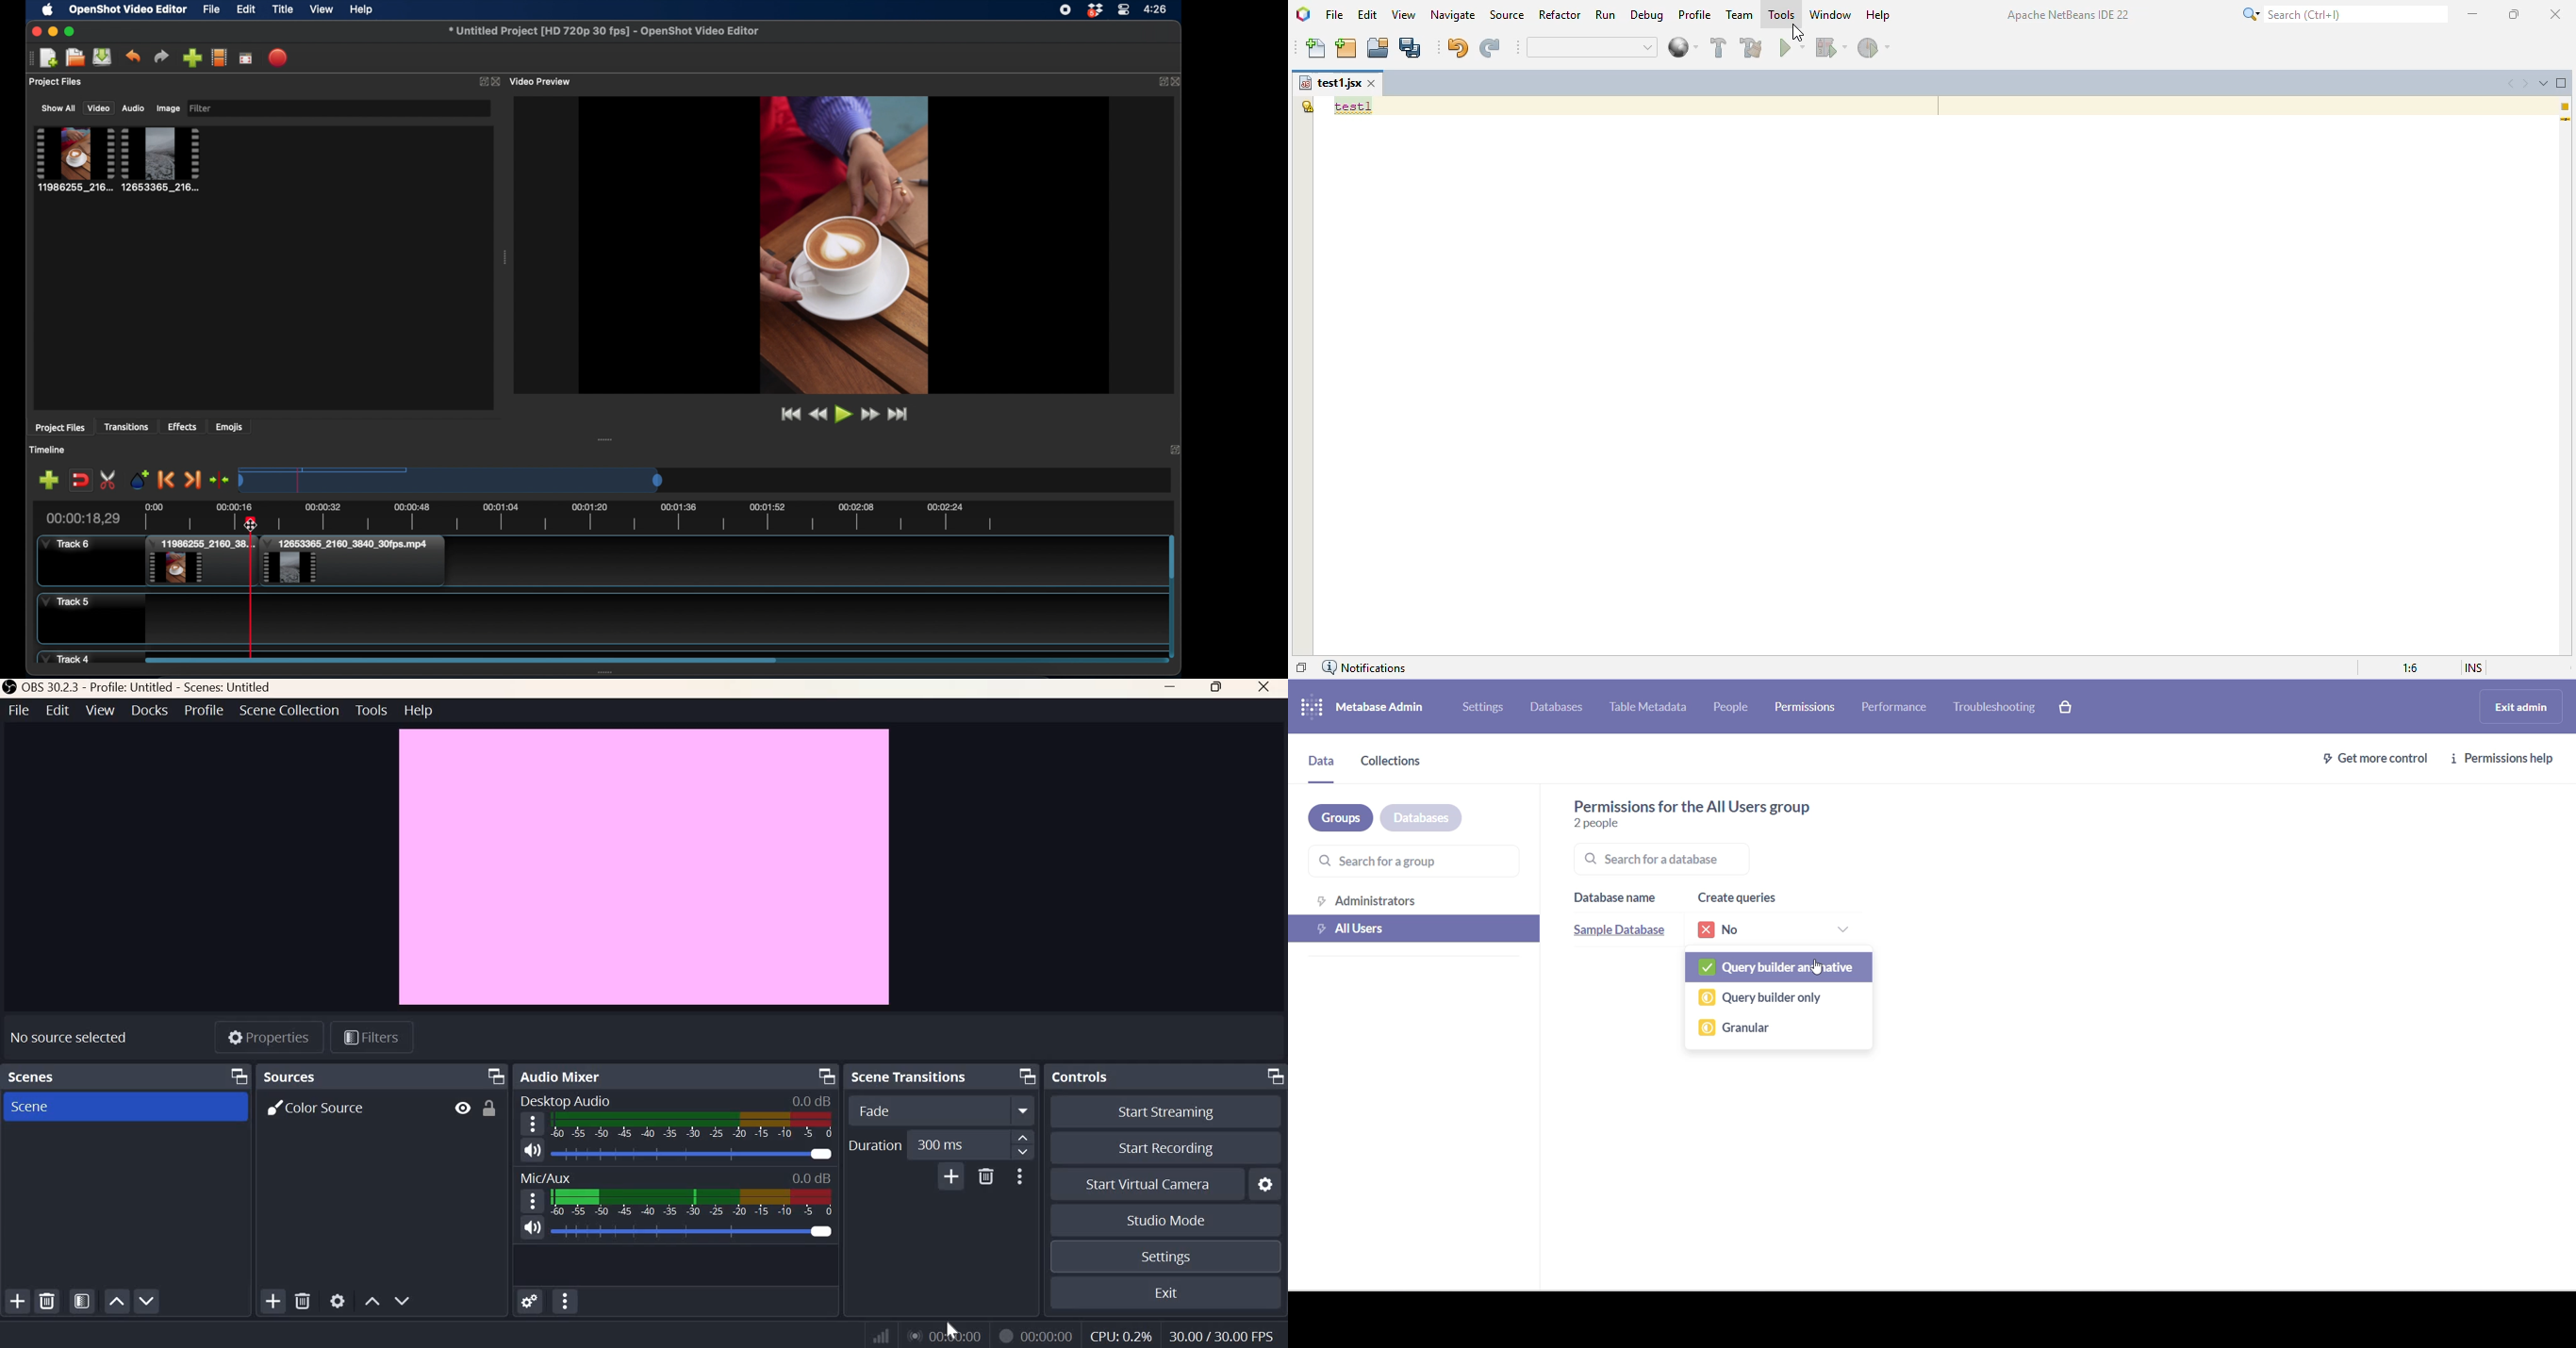  I want to click on canvas, so click(645, 866).